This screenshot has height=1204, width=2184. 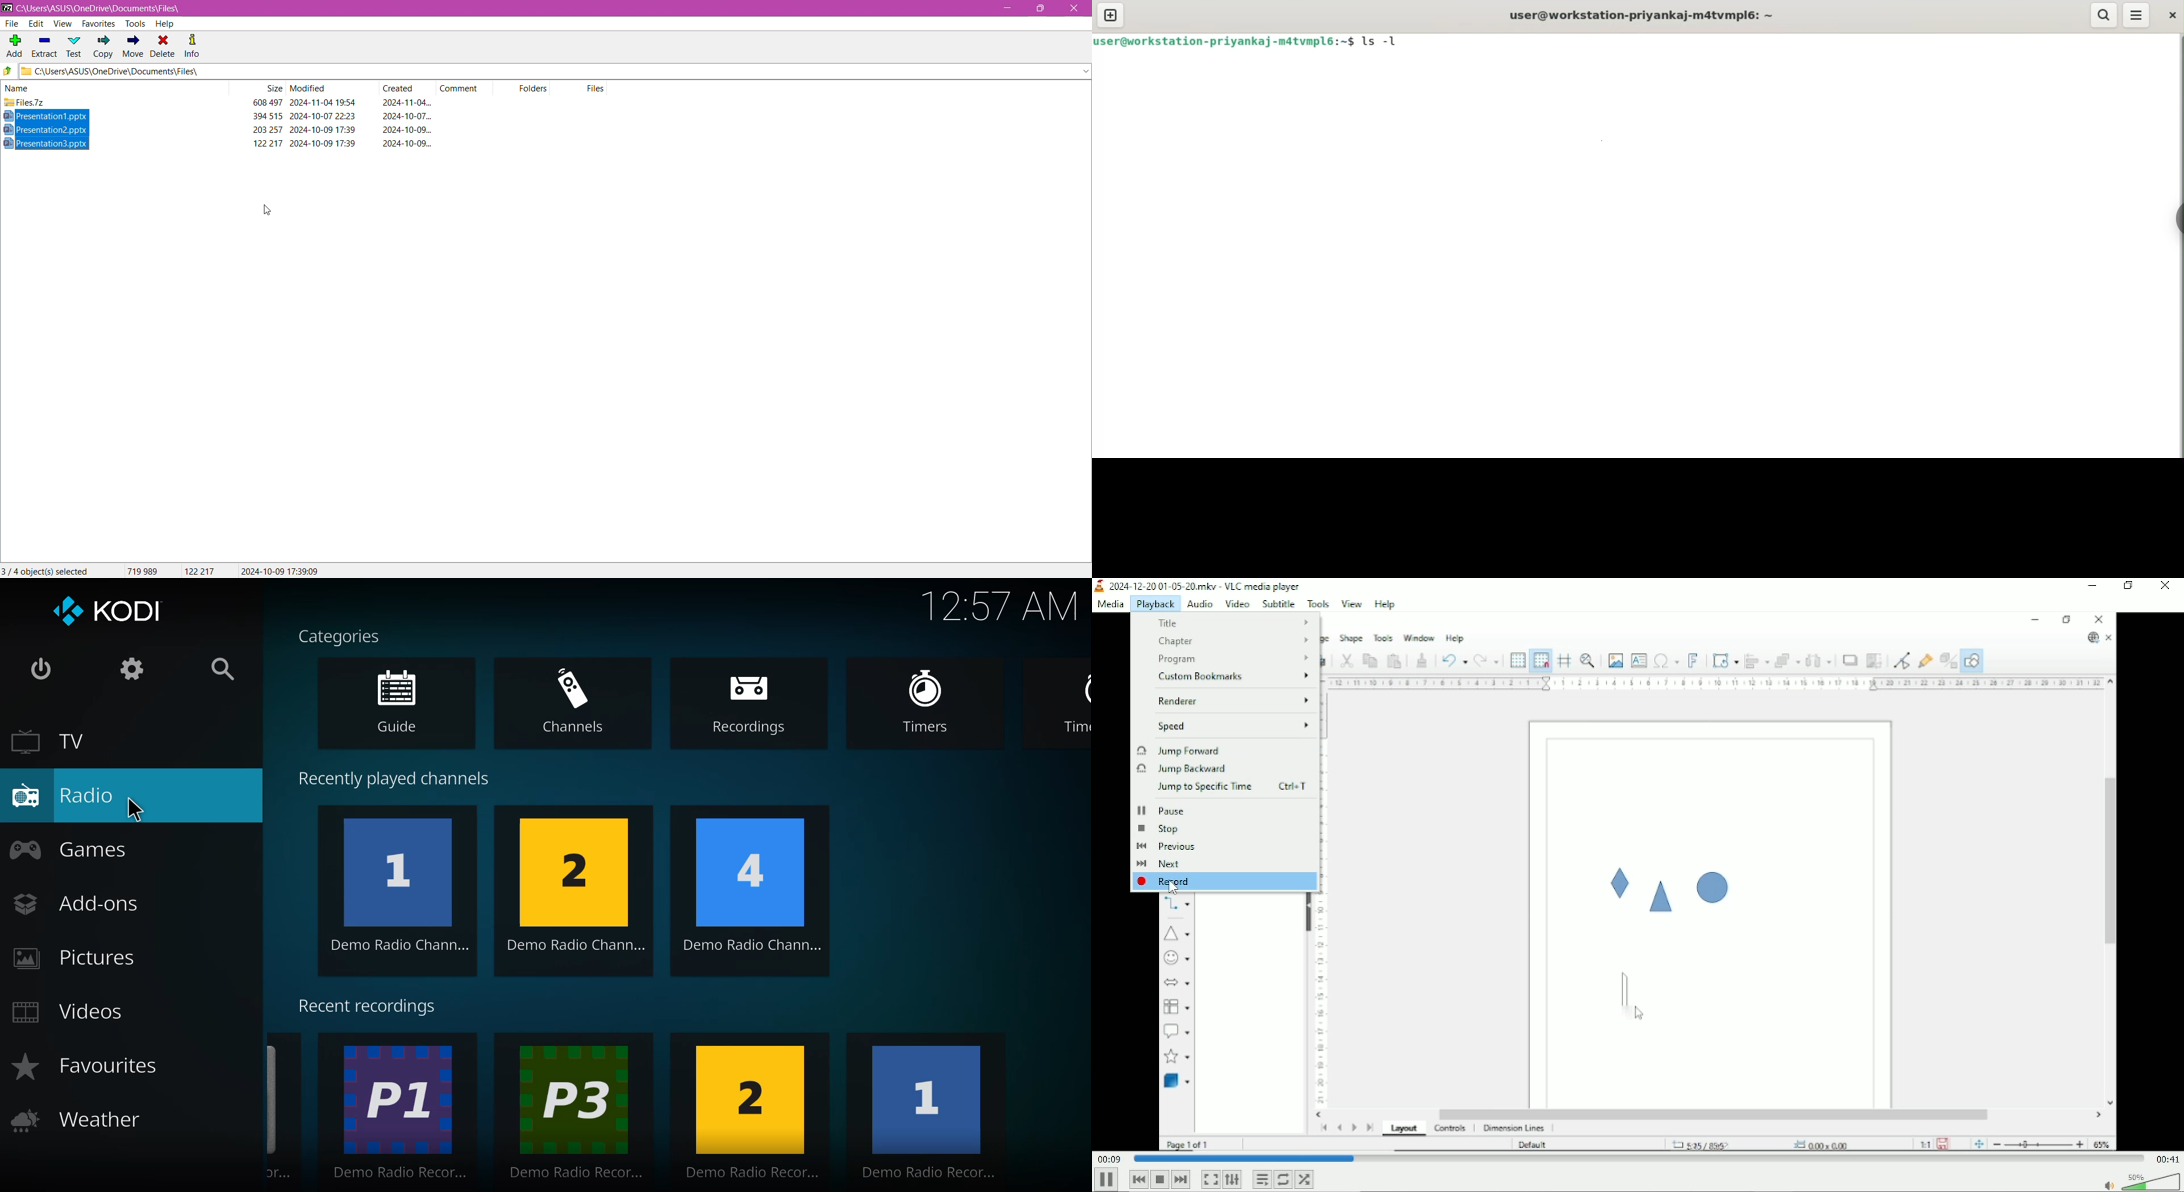 What do you see at coordinates (1182, 770) in the screenshot?
I see `Jump backward` at bounding box center [1182, 770].